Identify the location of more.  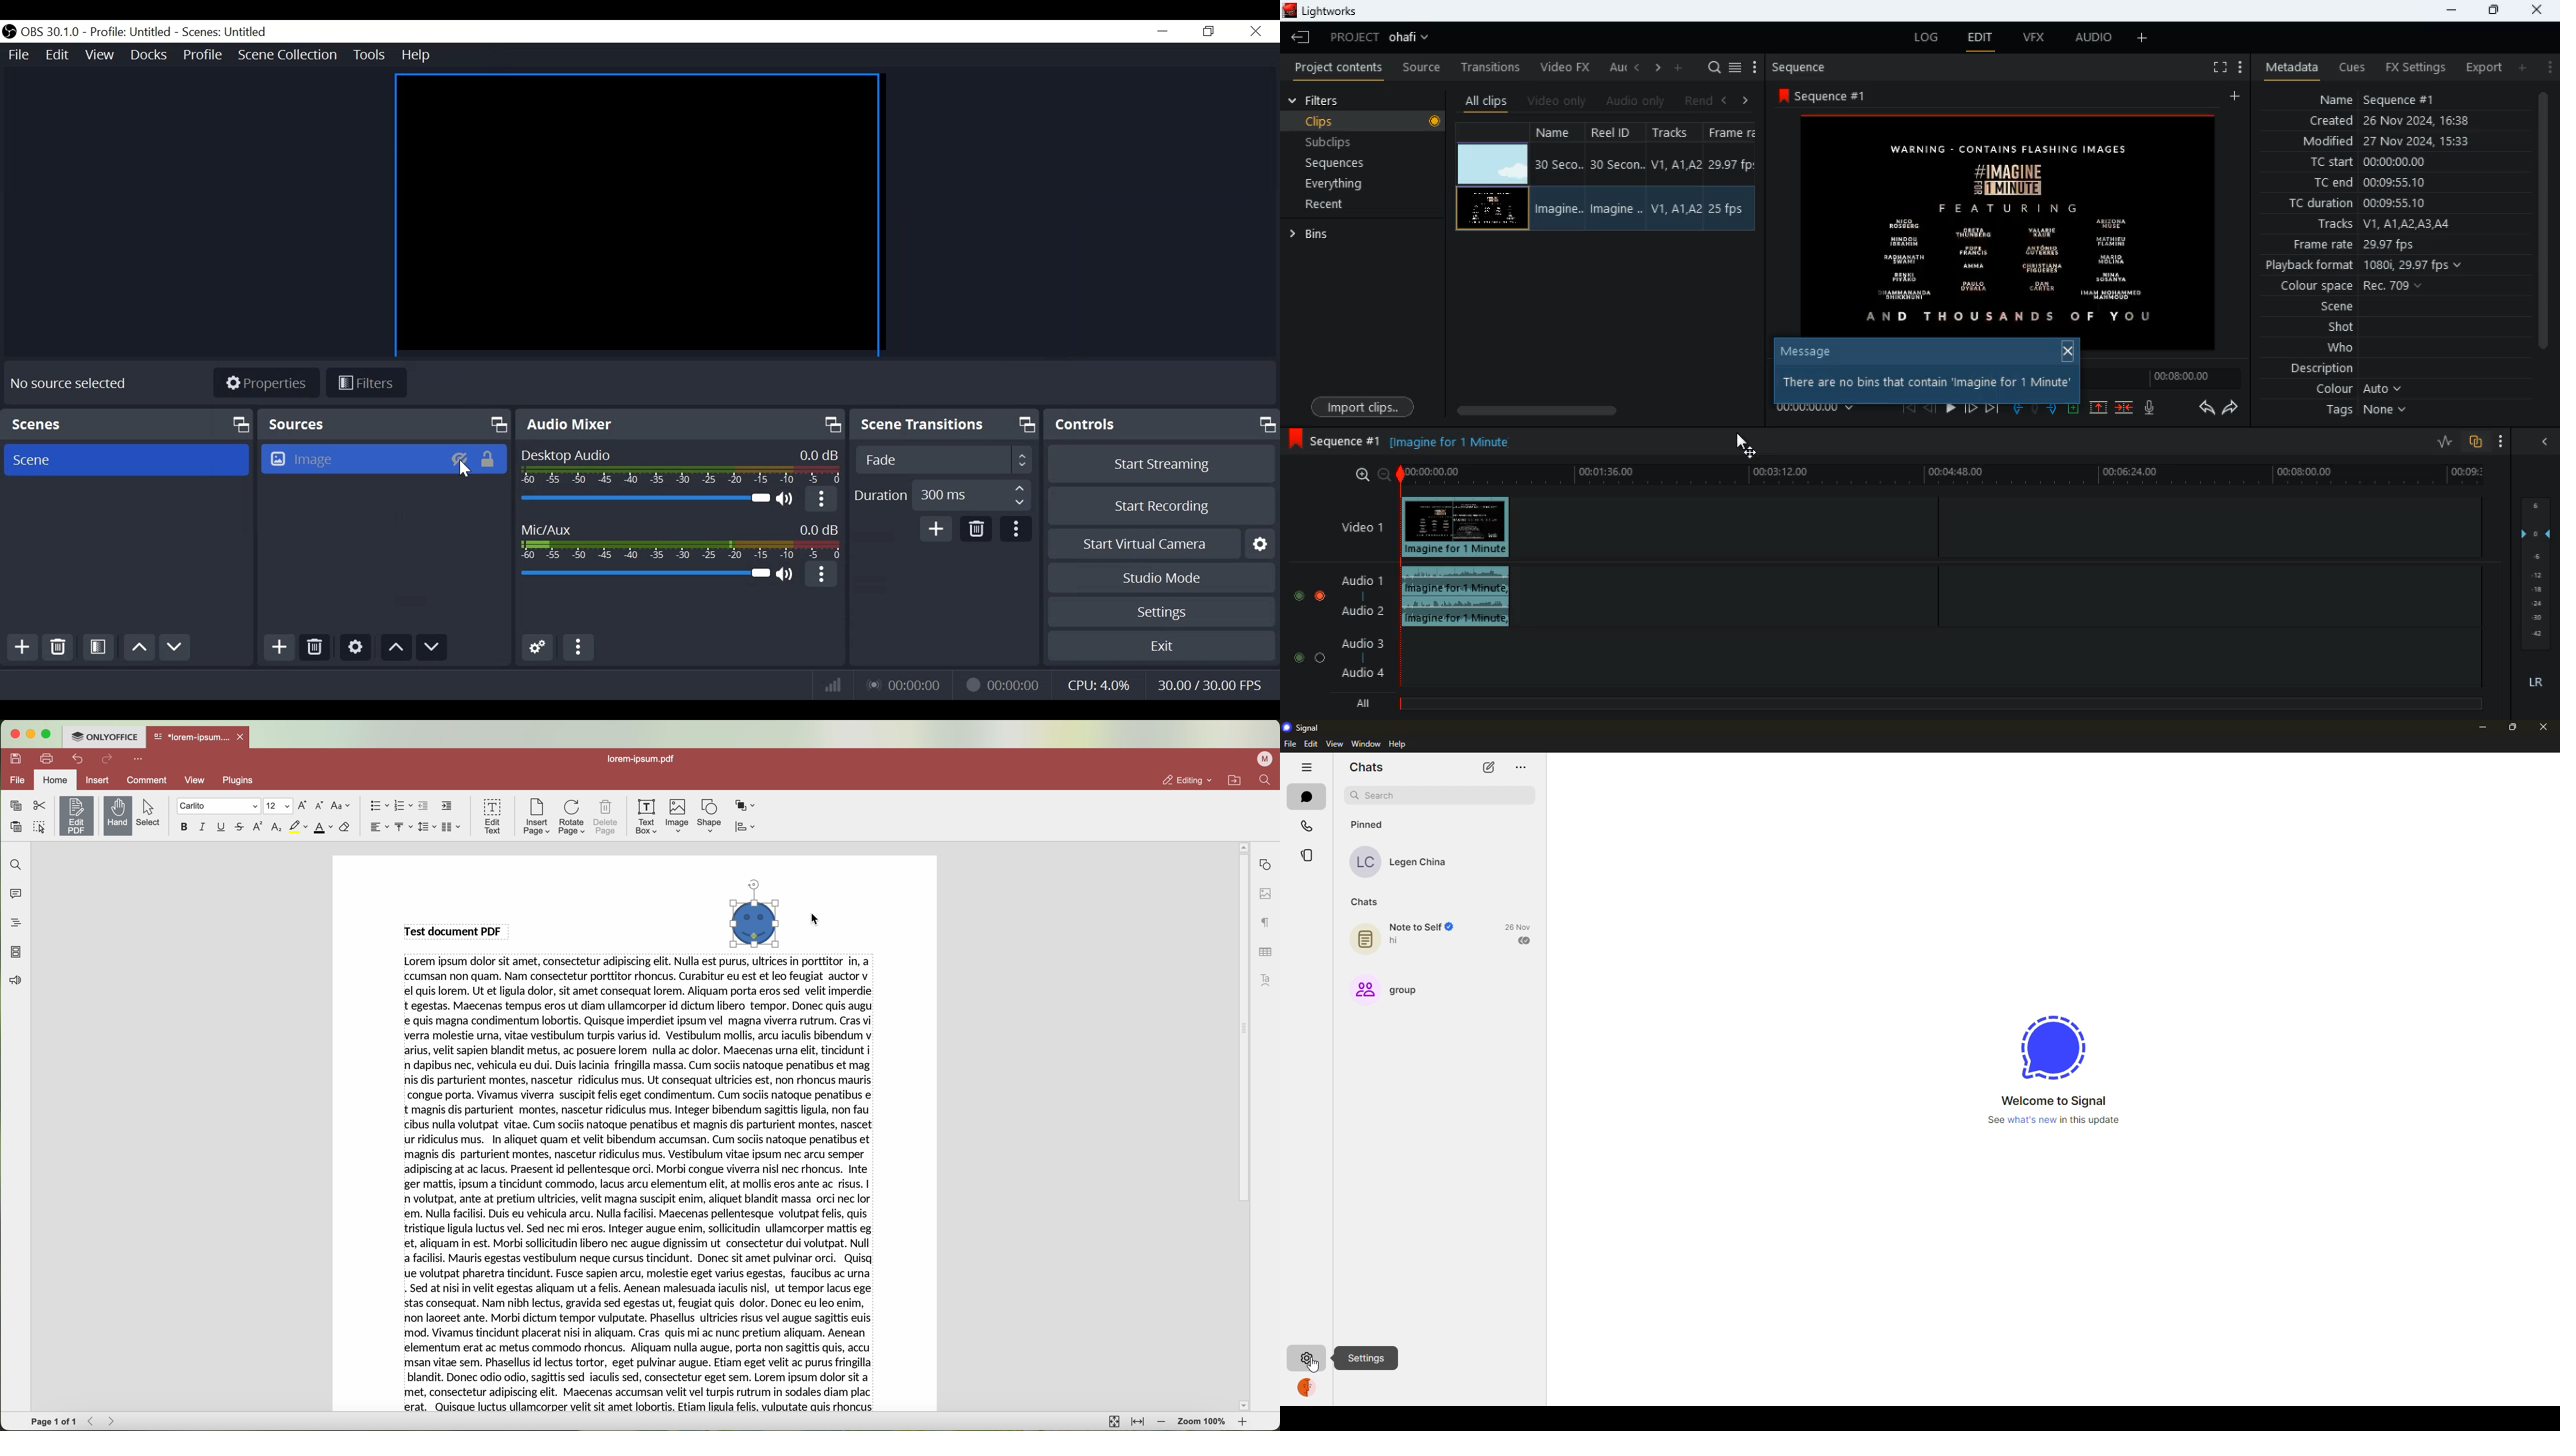
(1520, 767).